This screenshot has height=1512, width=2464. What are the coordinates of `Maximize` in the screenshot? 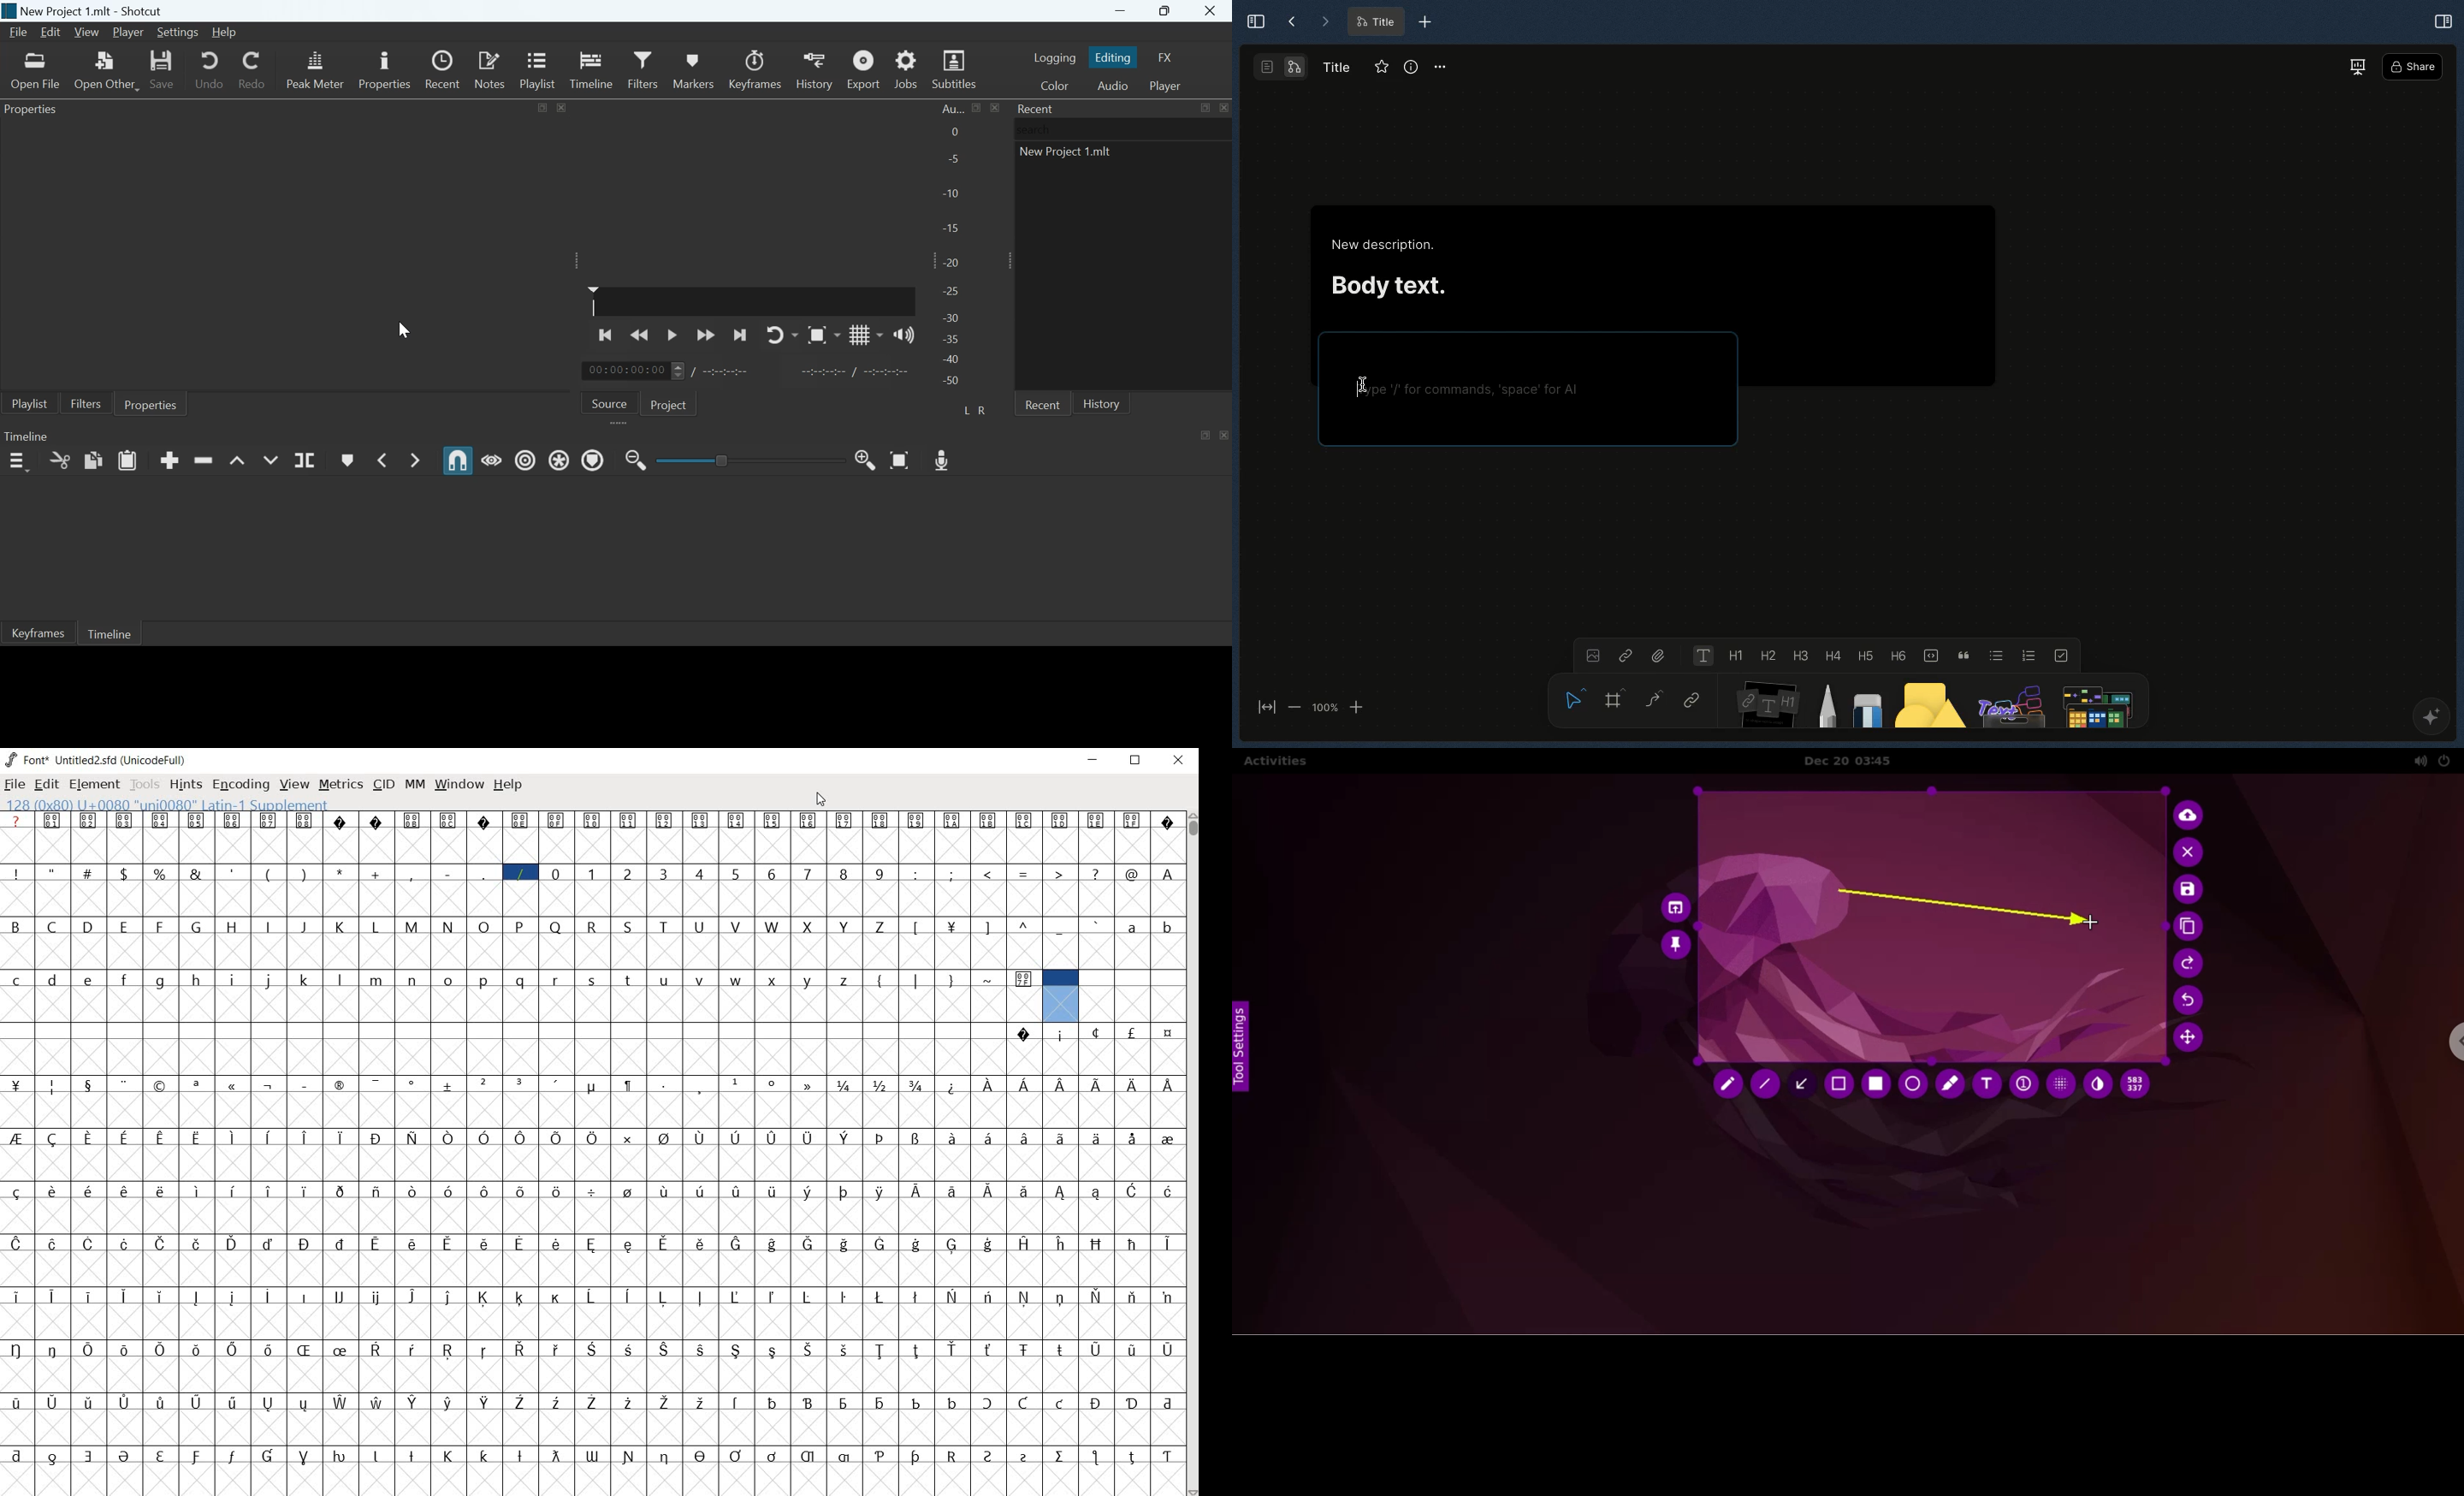 It's located at (1206, 434).